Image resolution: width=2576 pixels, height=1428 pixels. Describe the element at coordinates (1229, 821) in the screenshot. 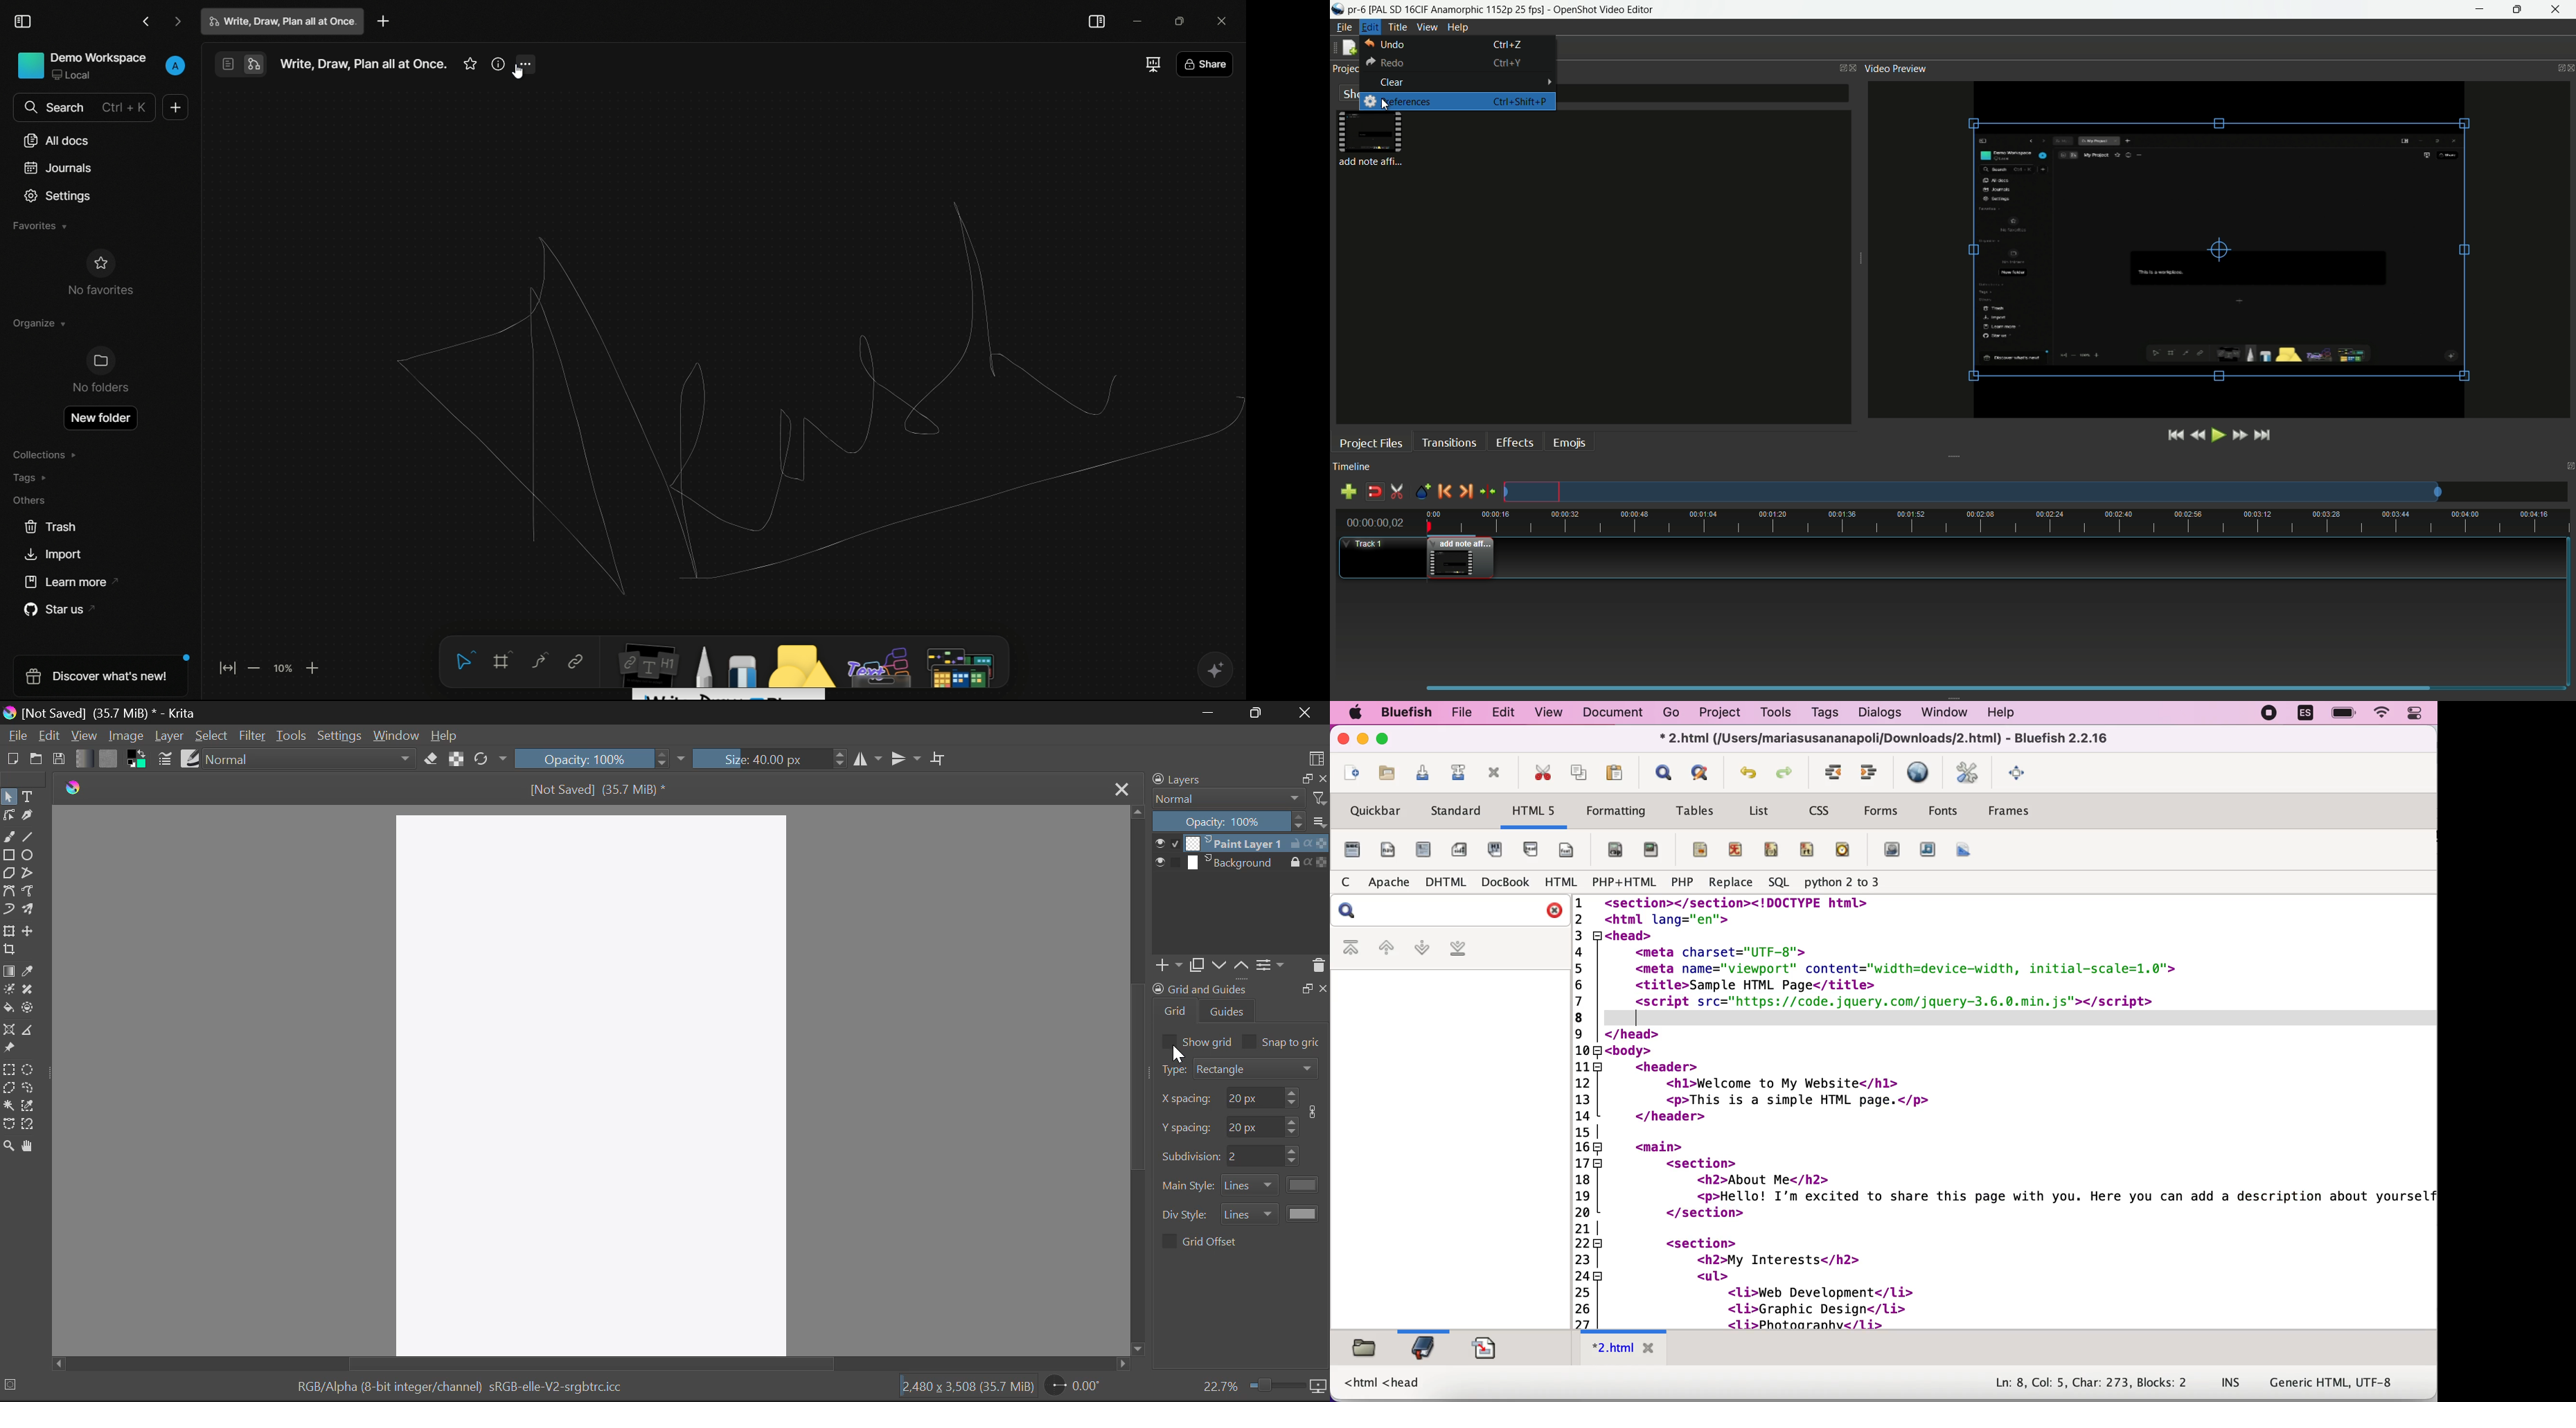

I see `opacity` at that location.